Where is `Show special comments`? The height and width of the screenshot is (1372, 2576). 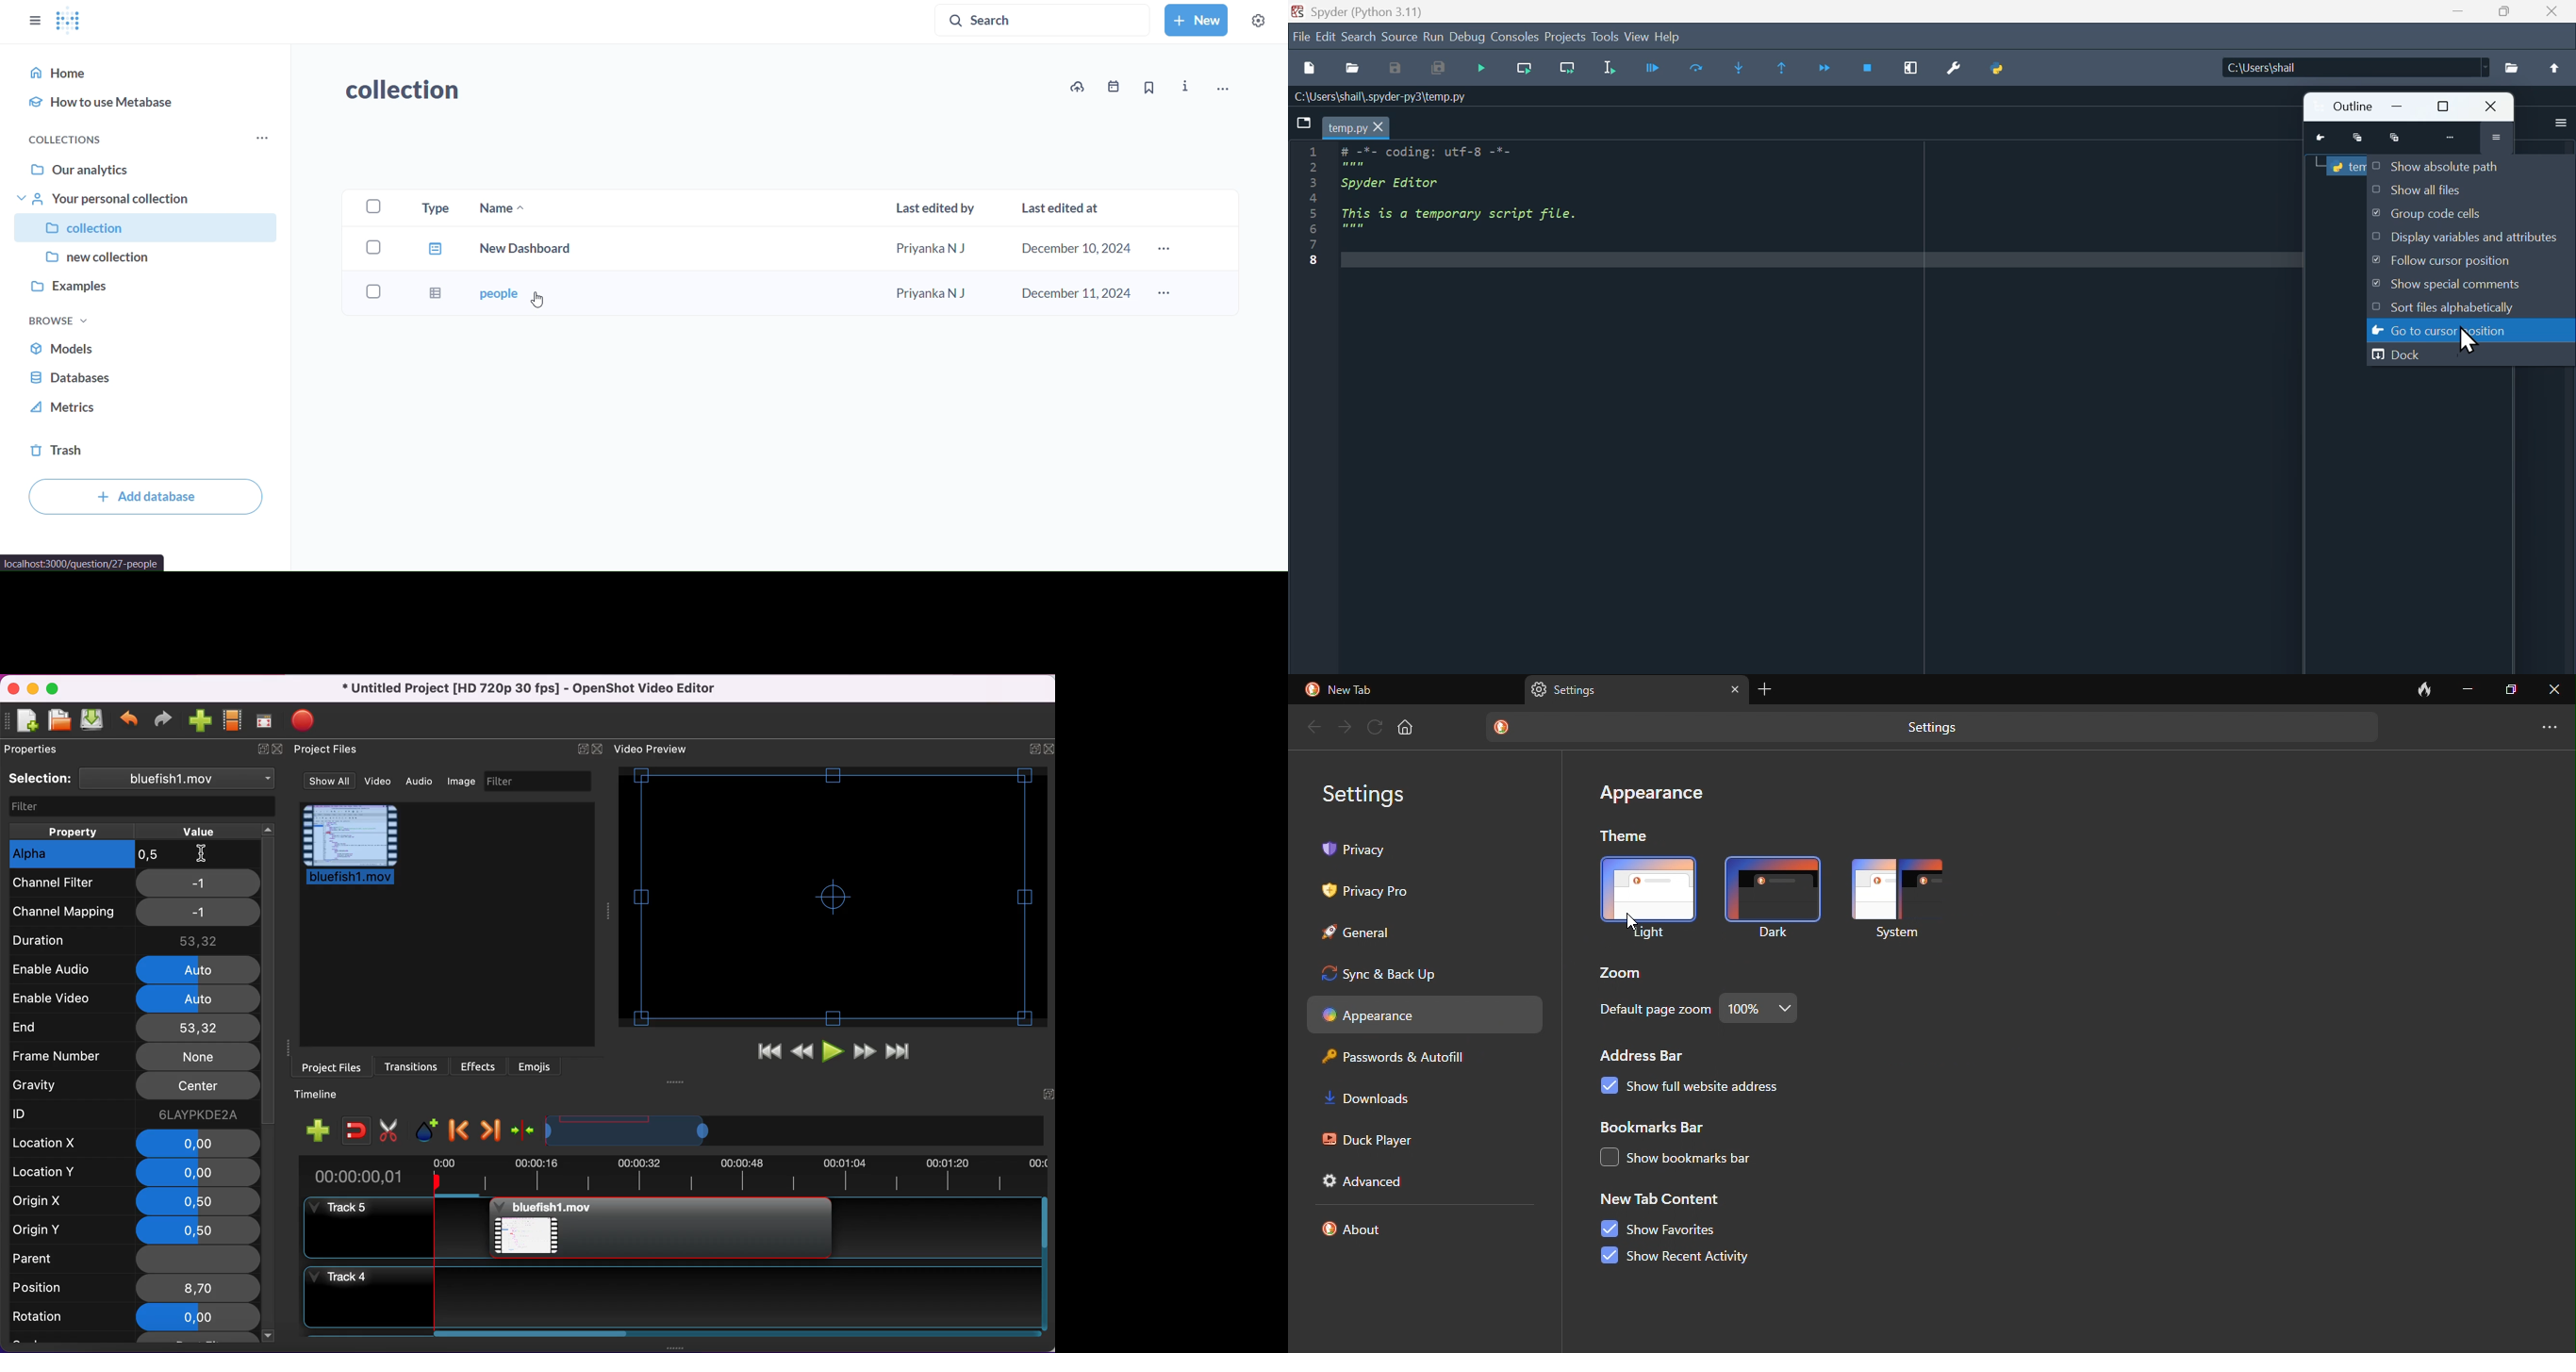 Show special comments is located at coordinates (2450, 284).